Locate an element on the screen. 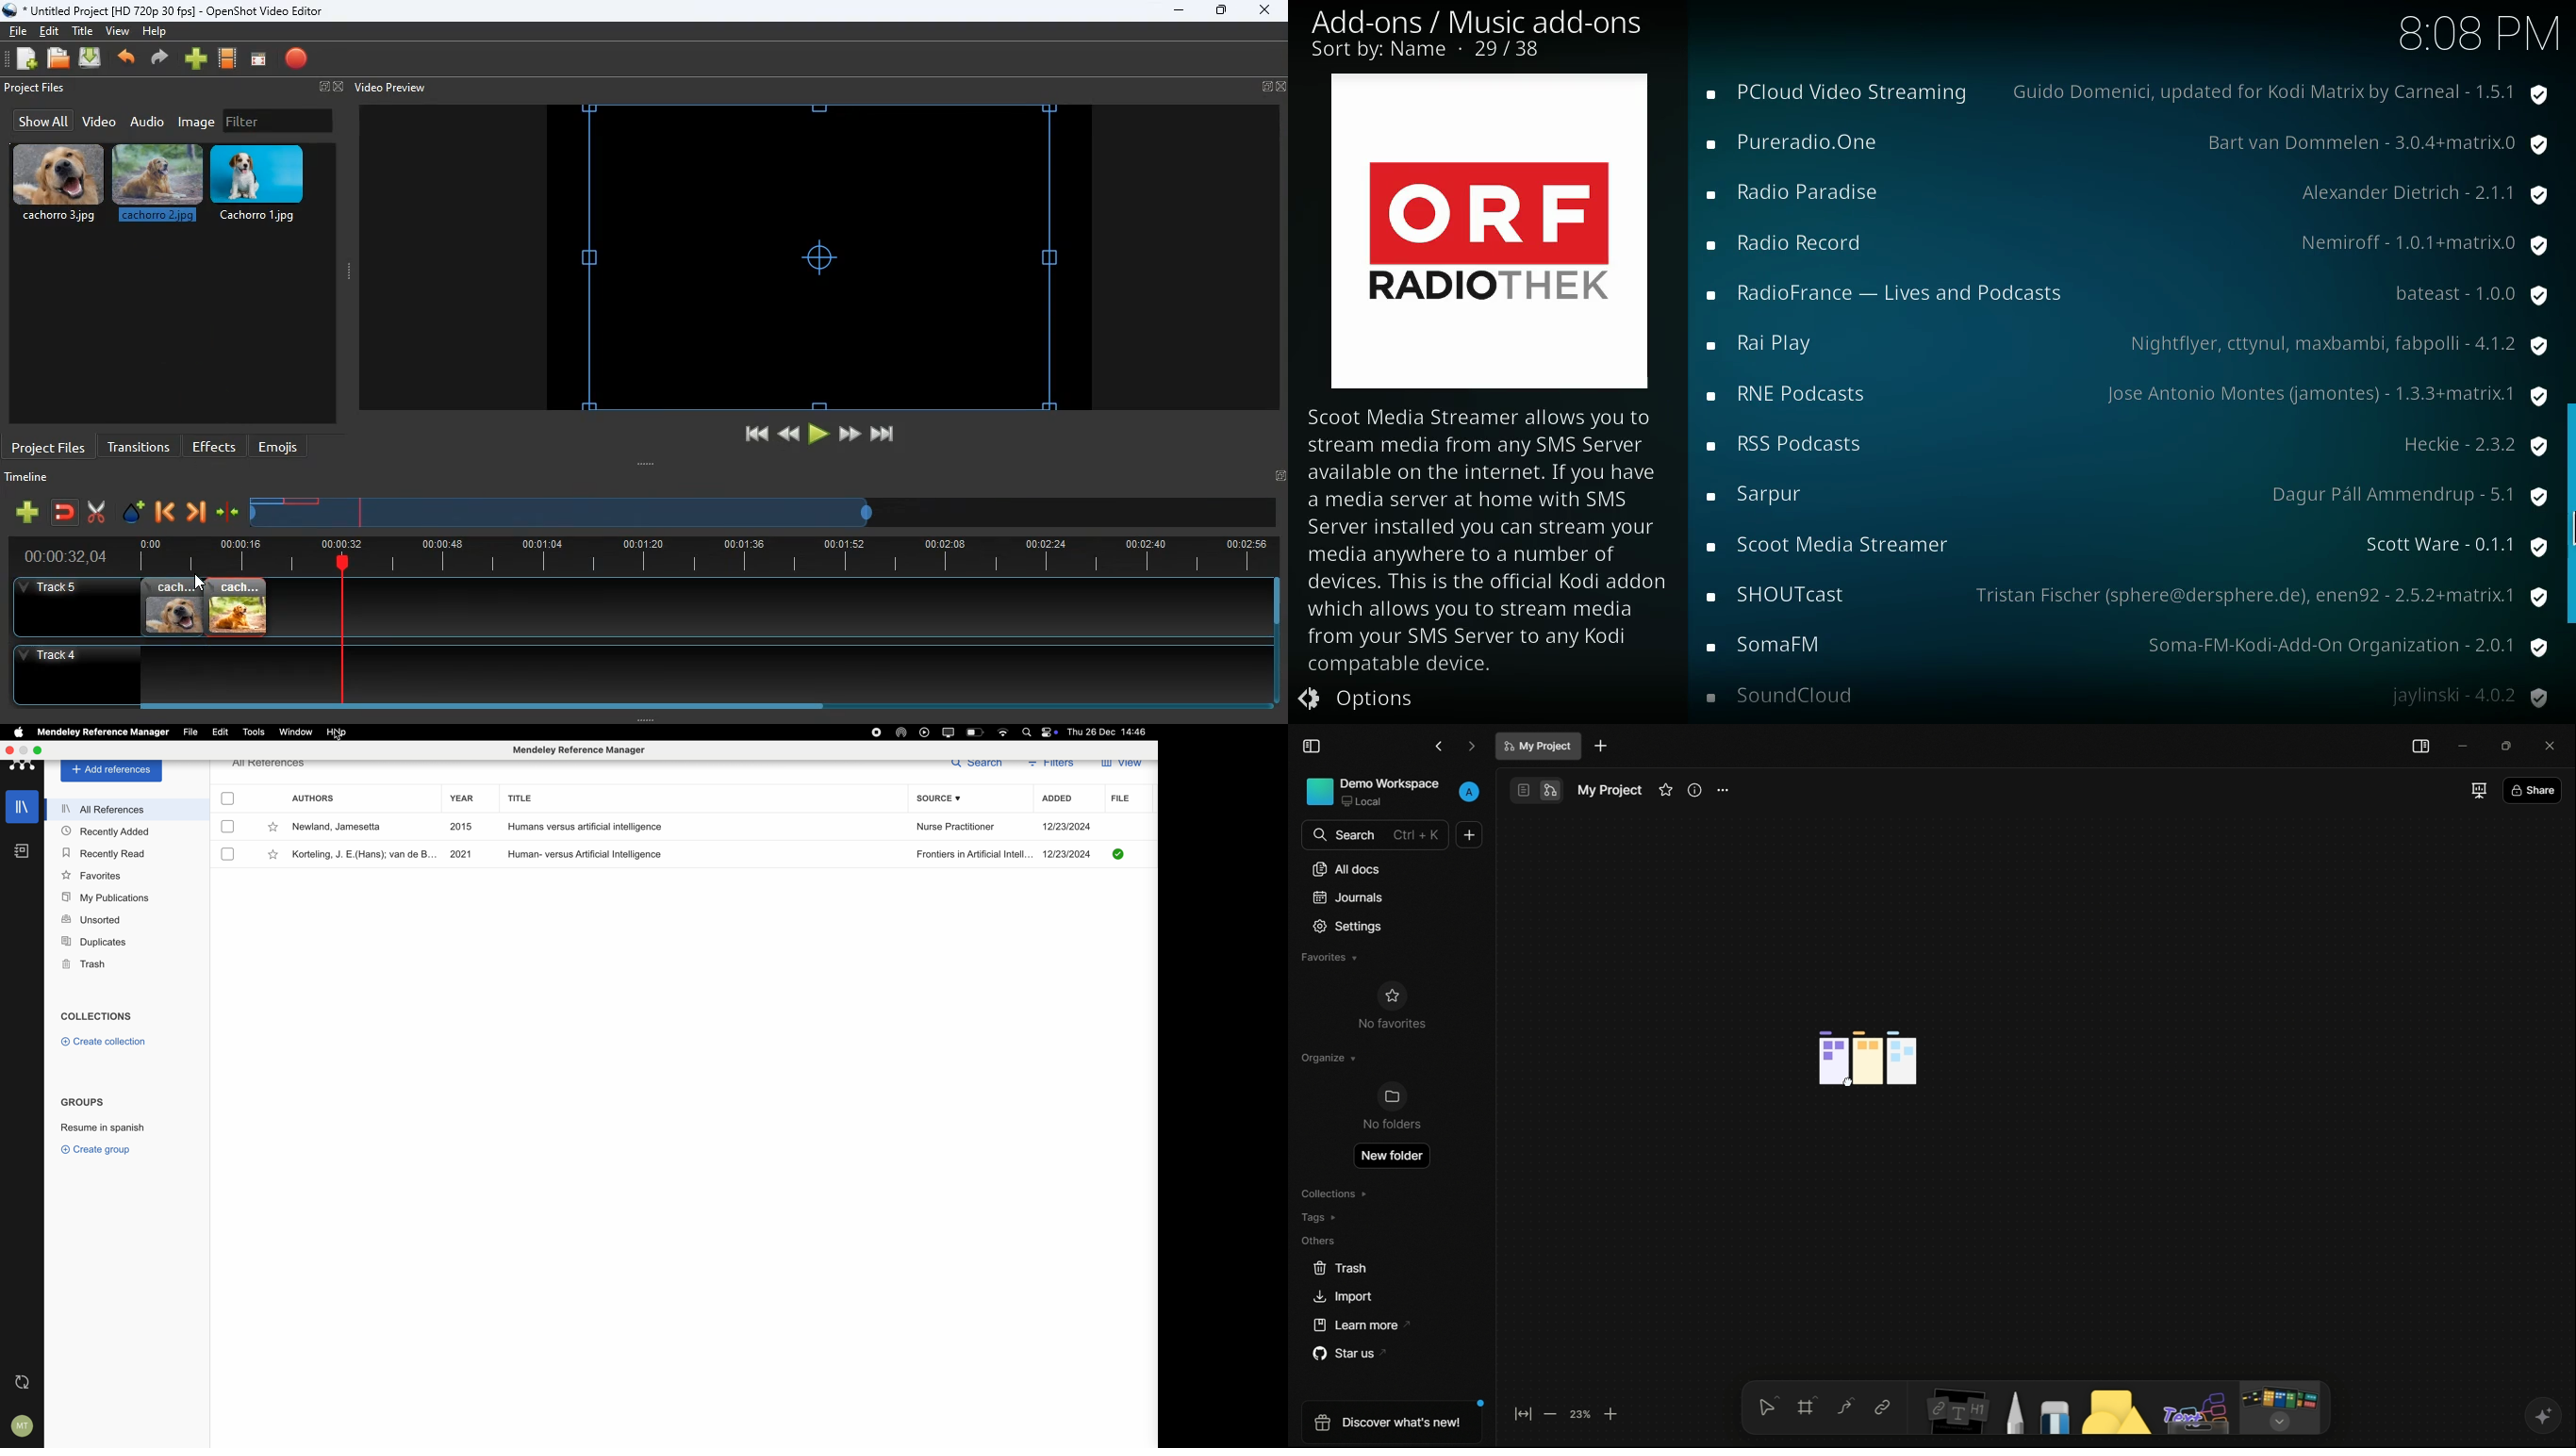  authors is located at coordinates (311, 798).